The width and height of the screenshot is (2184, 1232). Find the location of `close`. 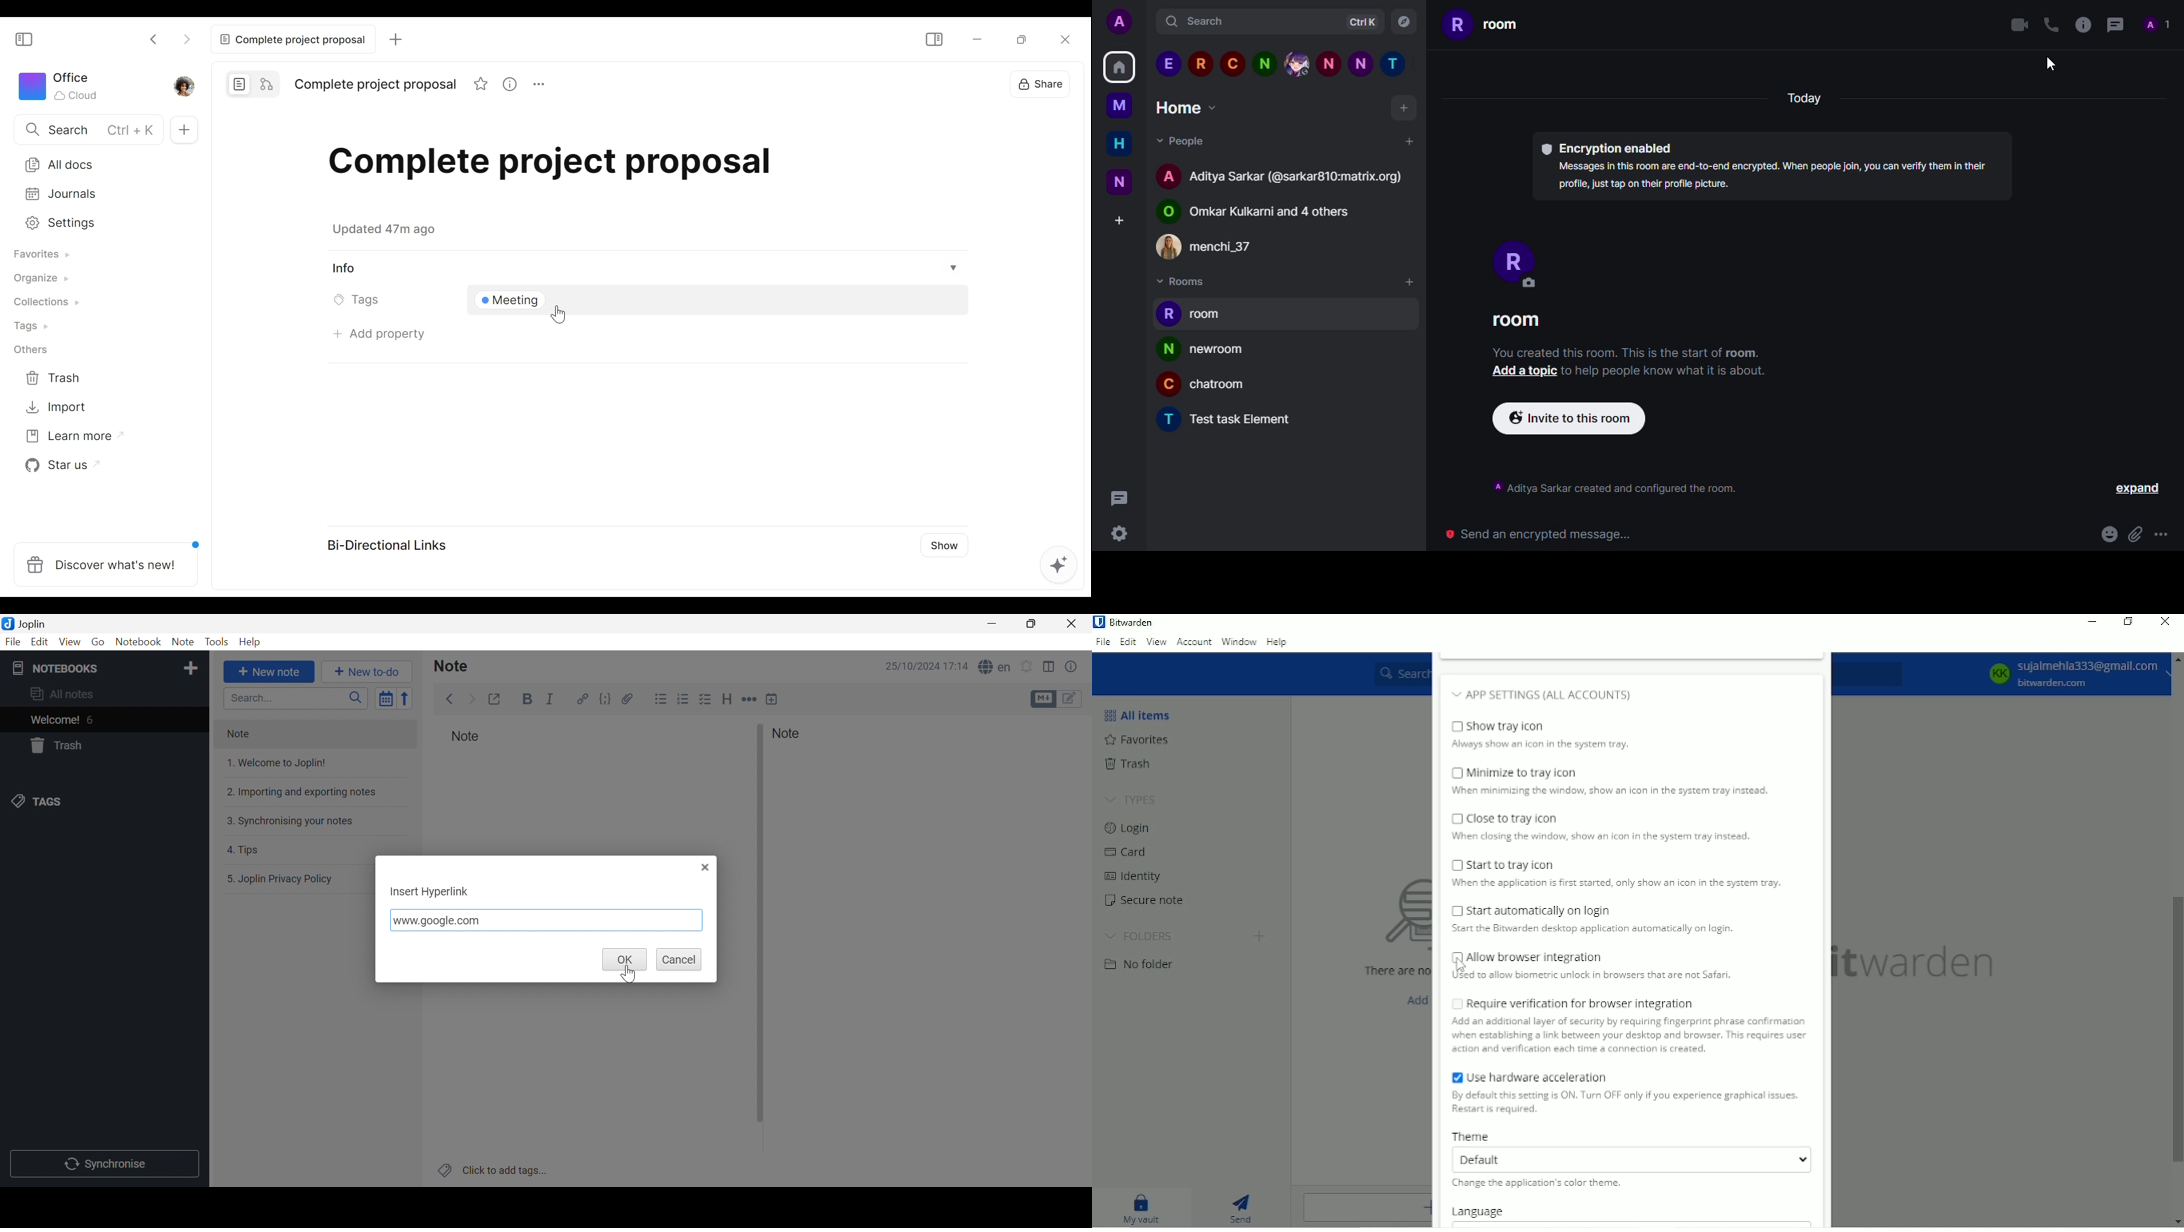

close is located at coordinates (706, 867).